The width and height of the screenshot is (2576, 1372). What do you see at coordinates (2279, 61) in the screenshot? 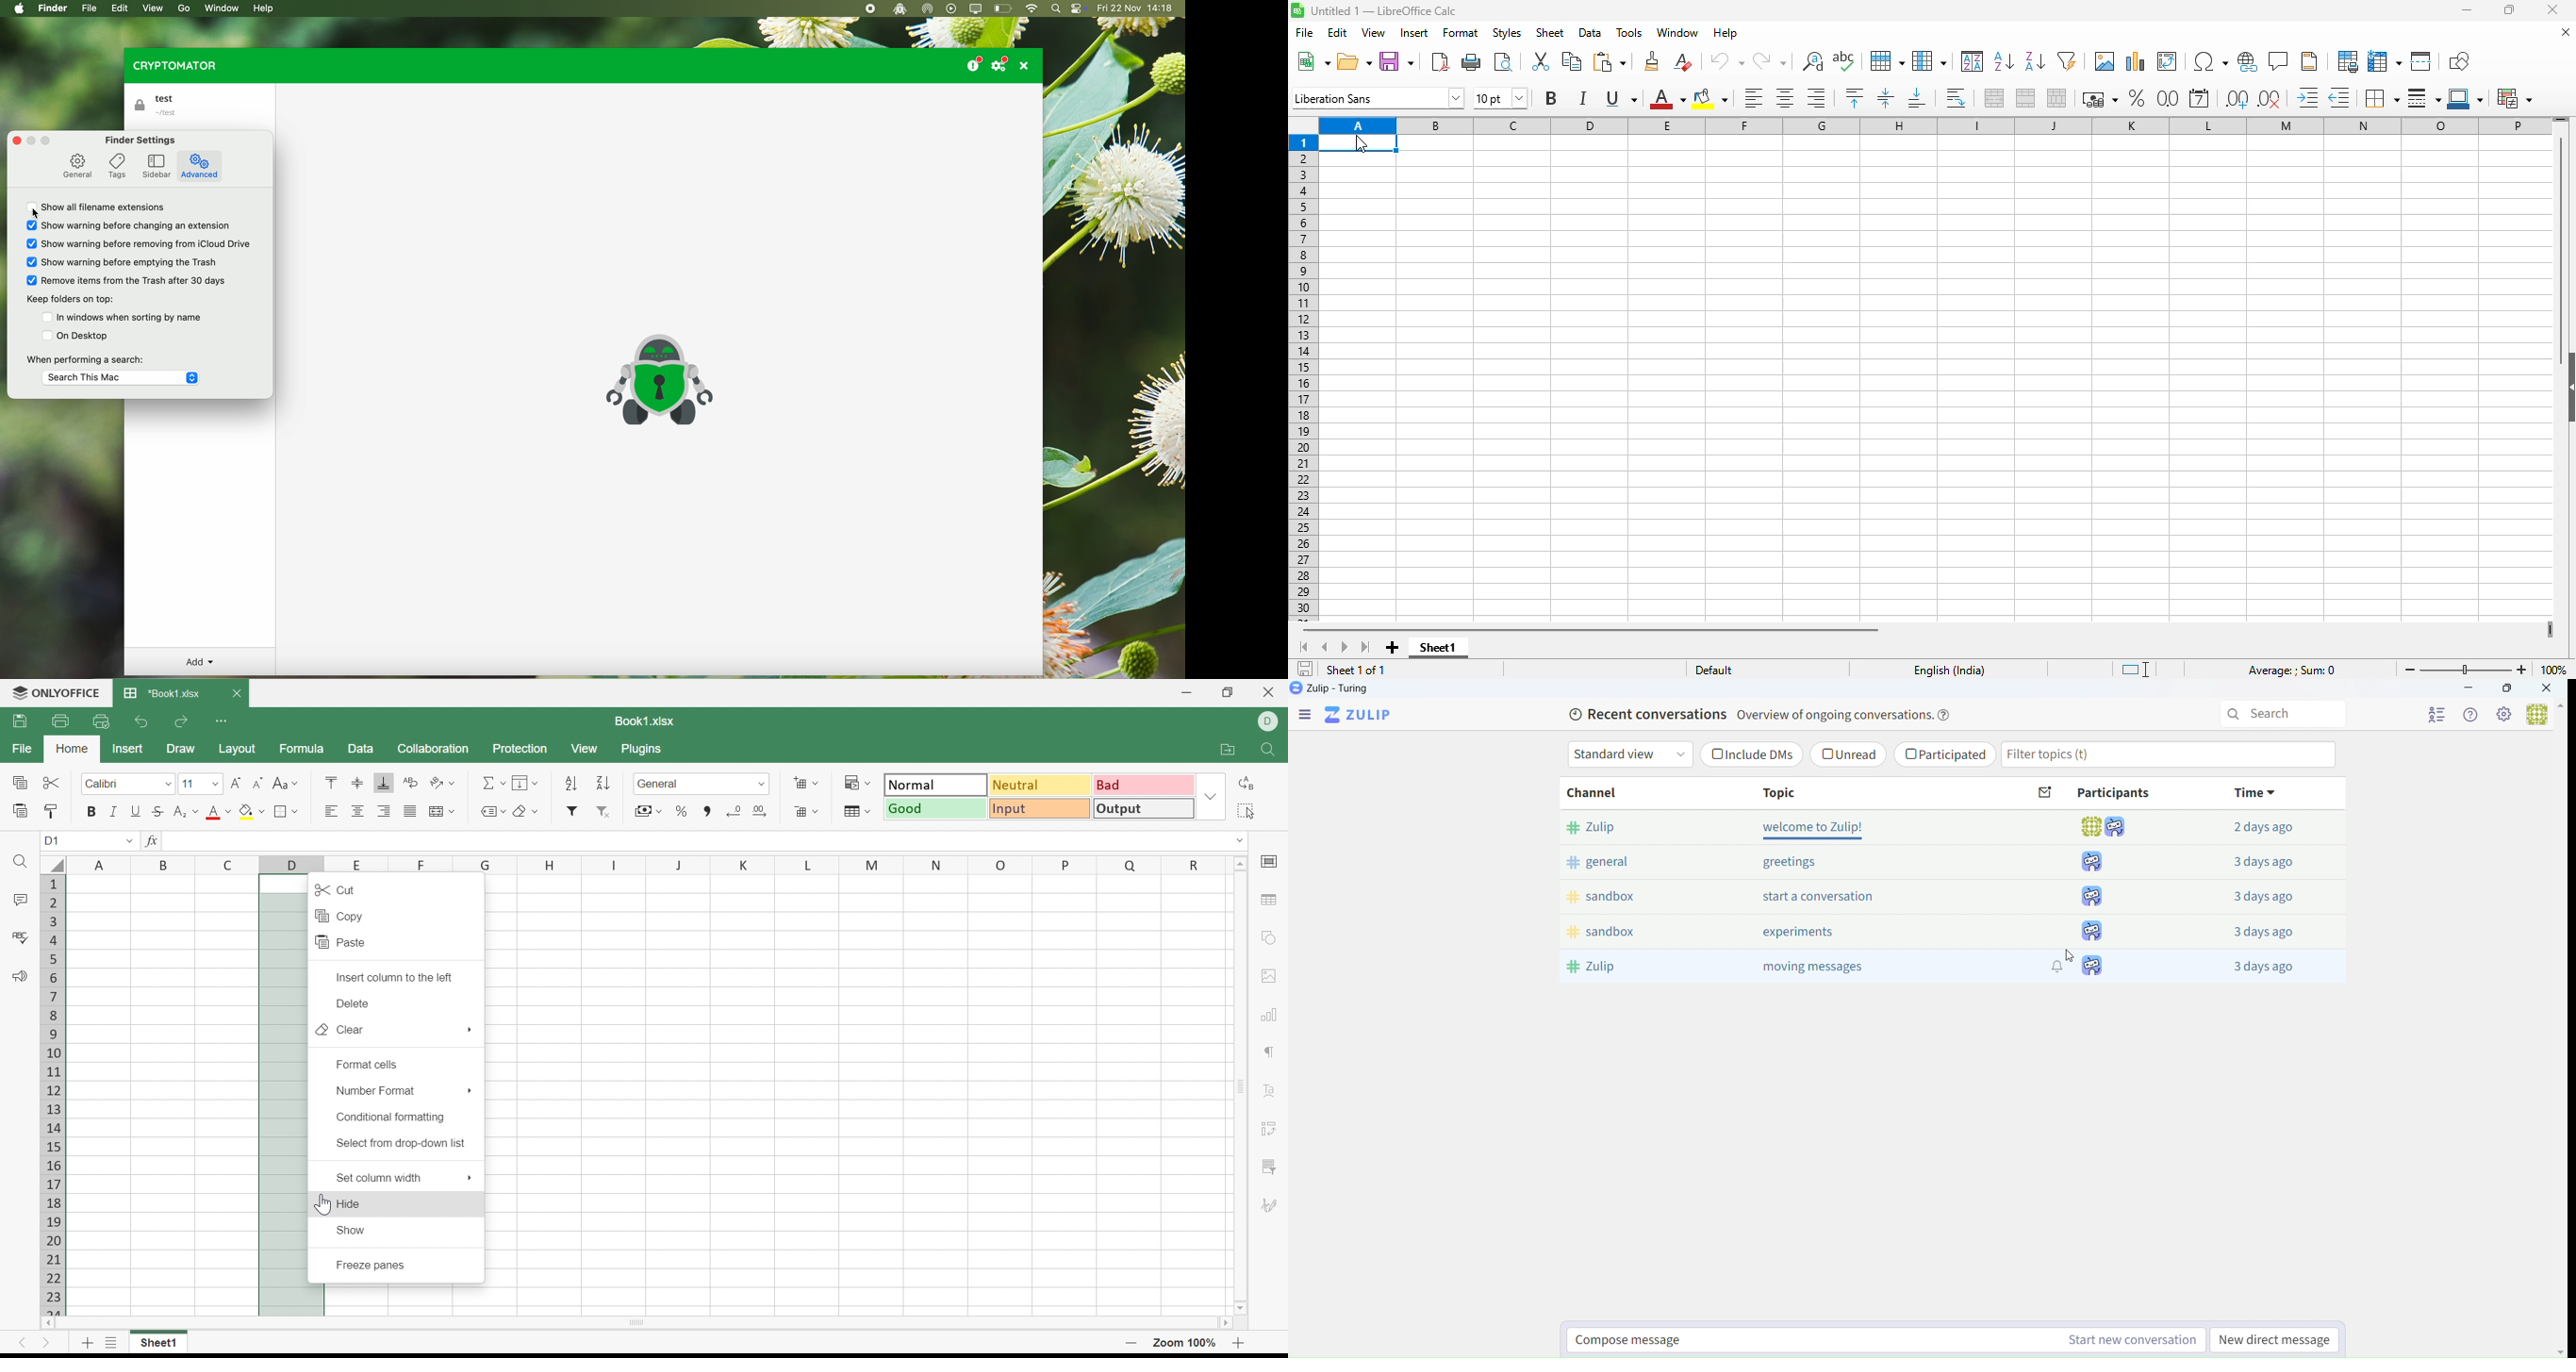
I see `insert comment` at bounding box center [2279, 61].